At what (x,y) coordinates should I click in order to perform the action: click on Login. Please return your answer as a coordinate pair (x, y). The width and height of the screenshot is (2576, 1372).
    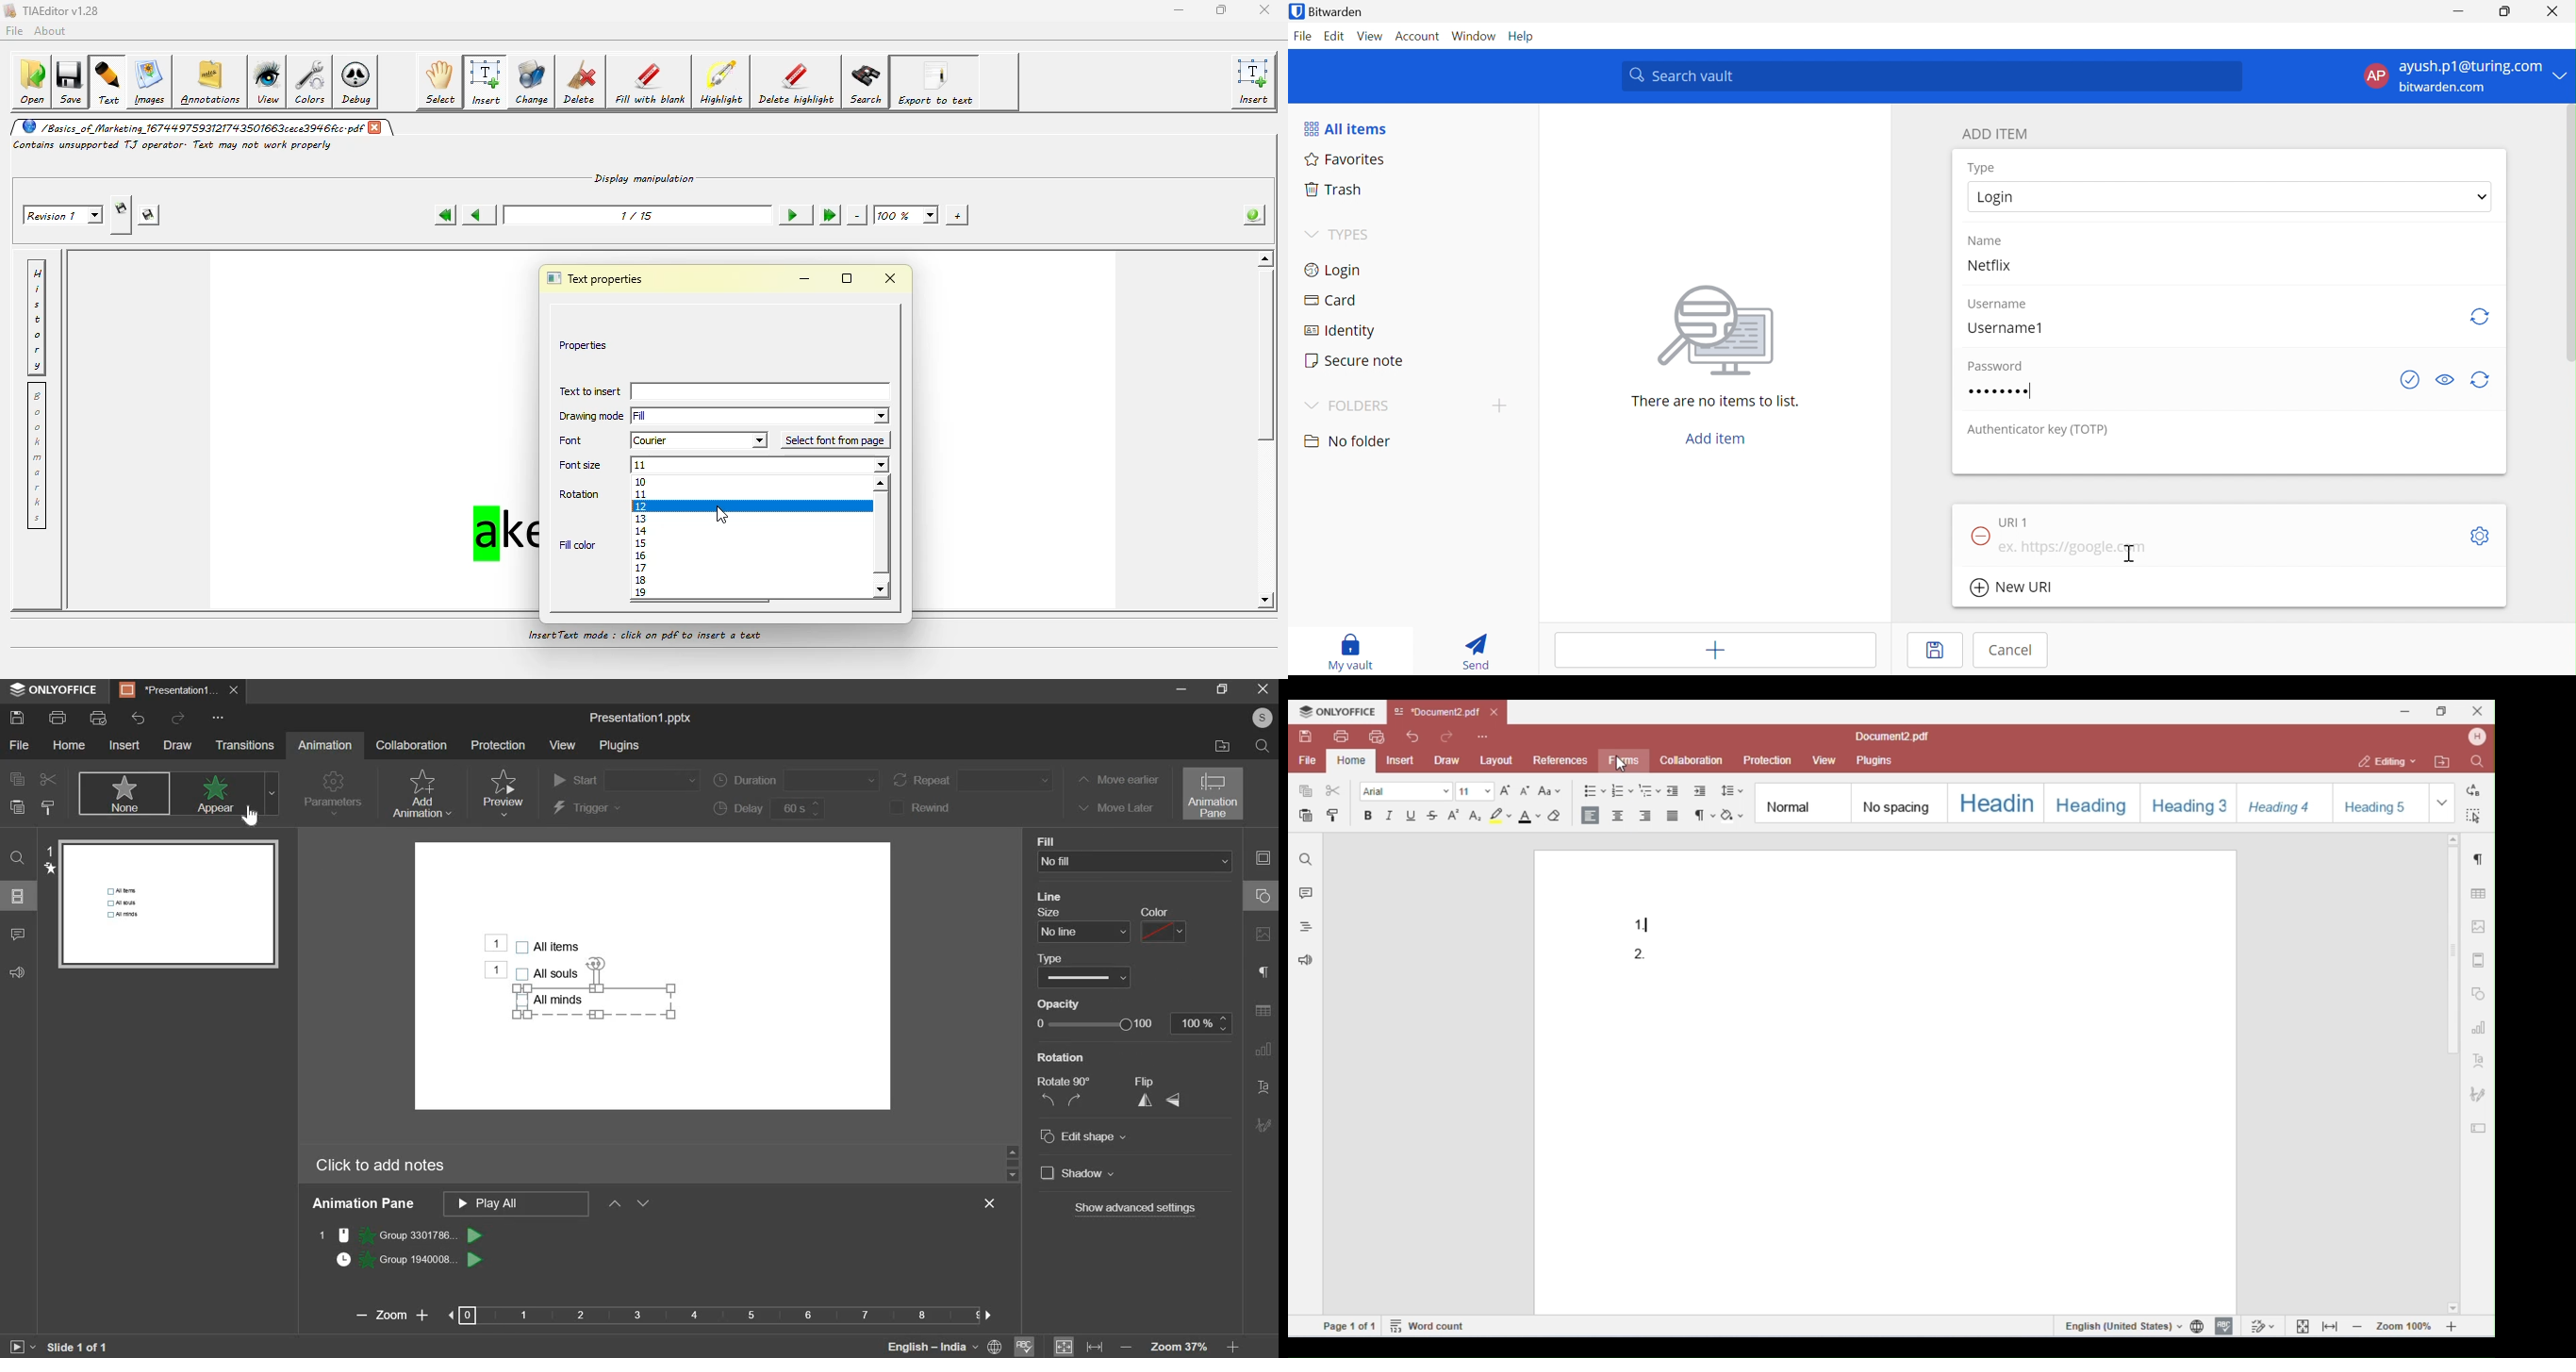
    Looking at the image, I should click on (1336, 269).